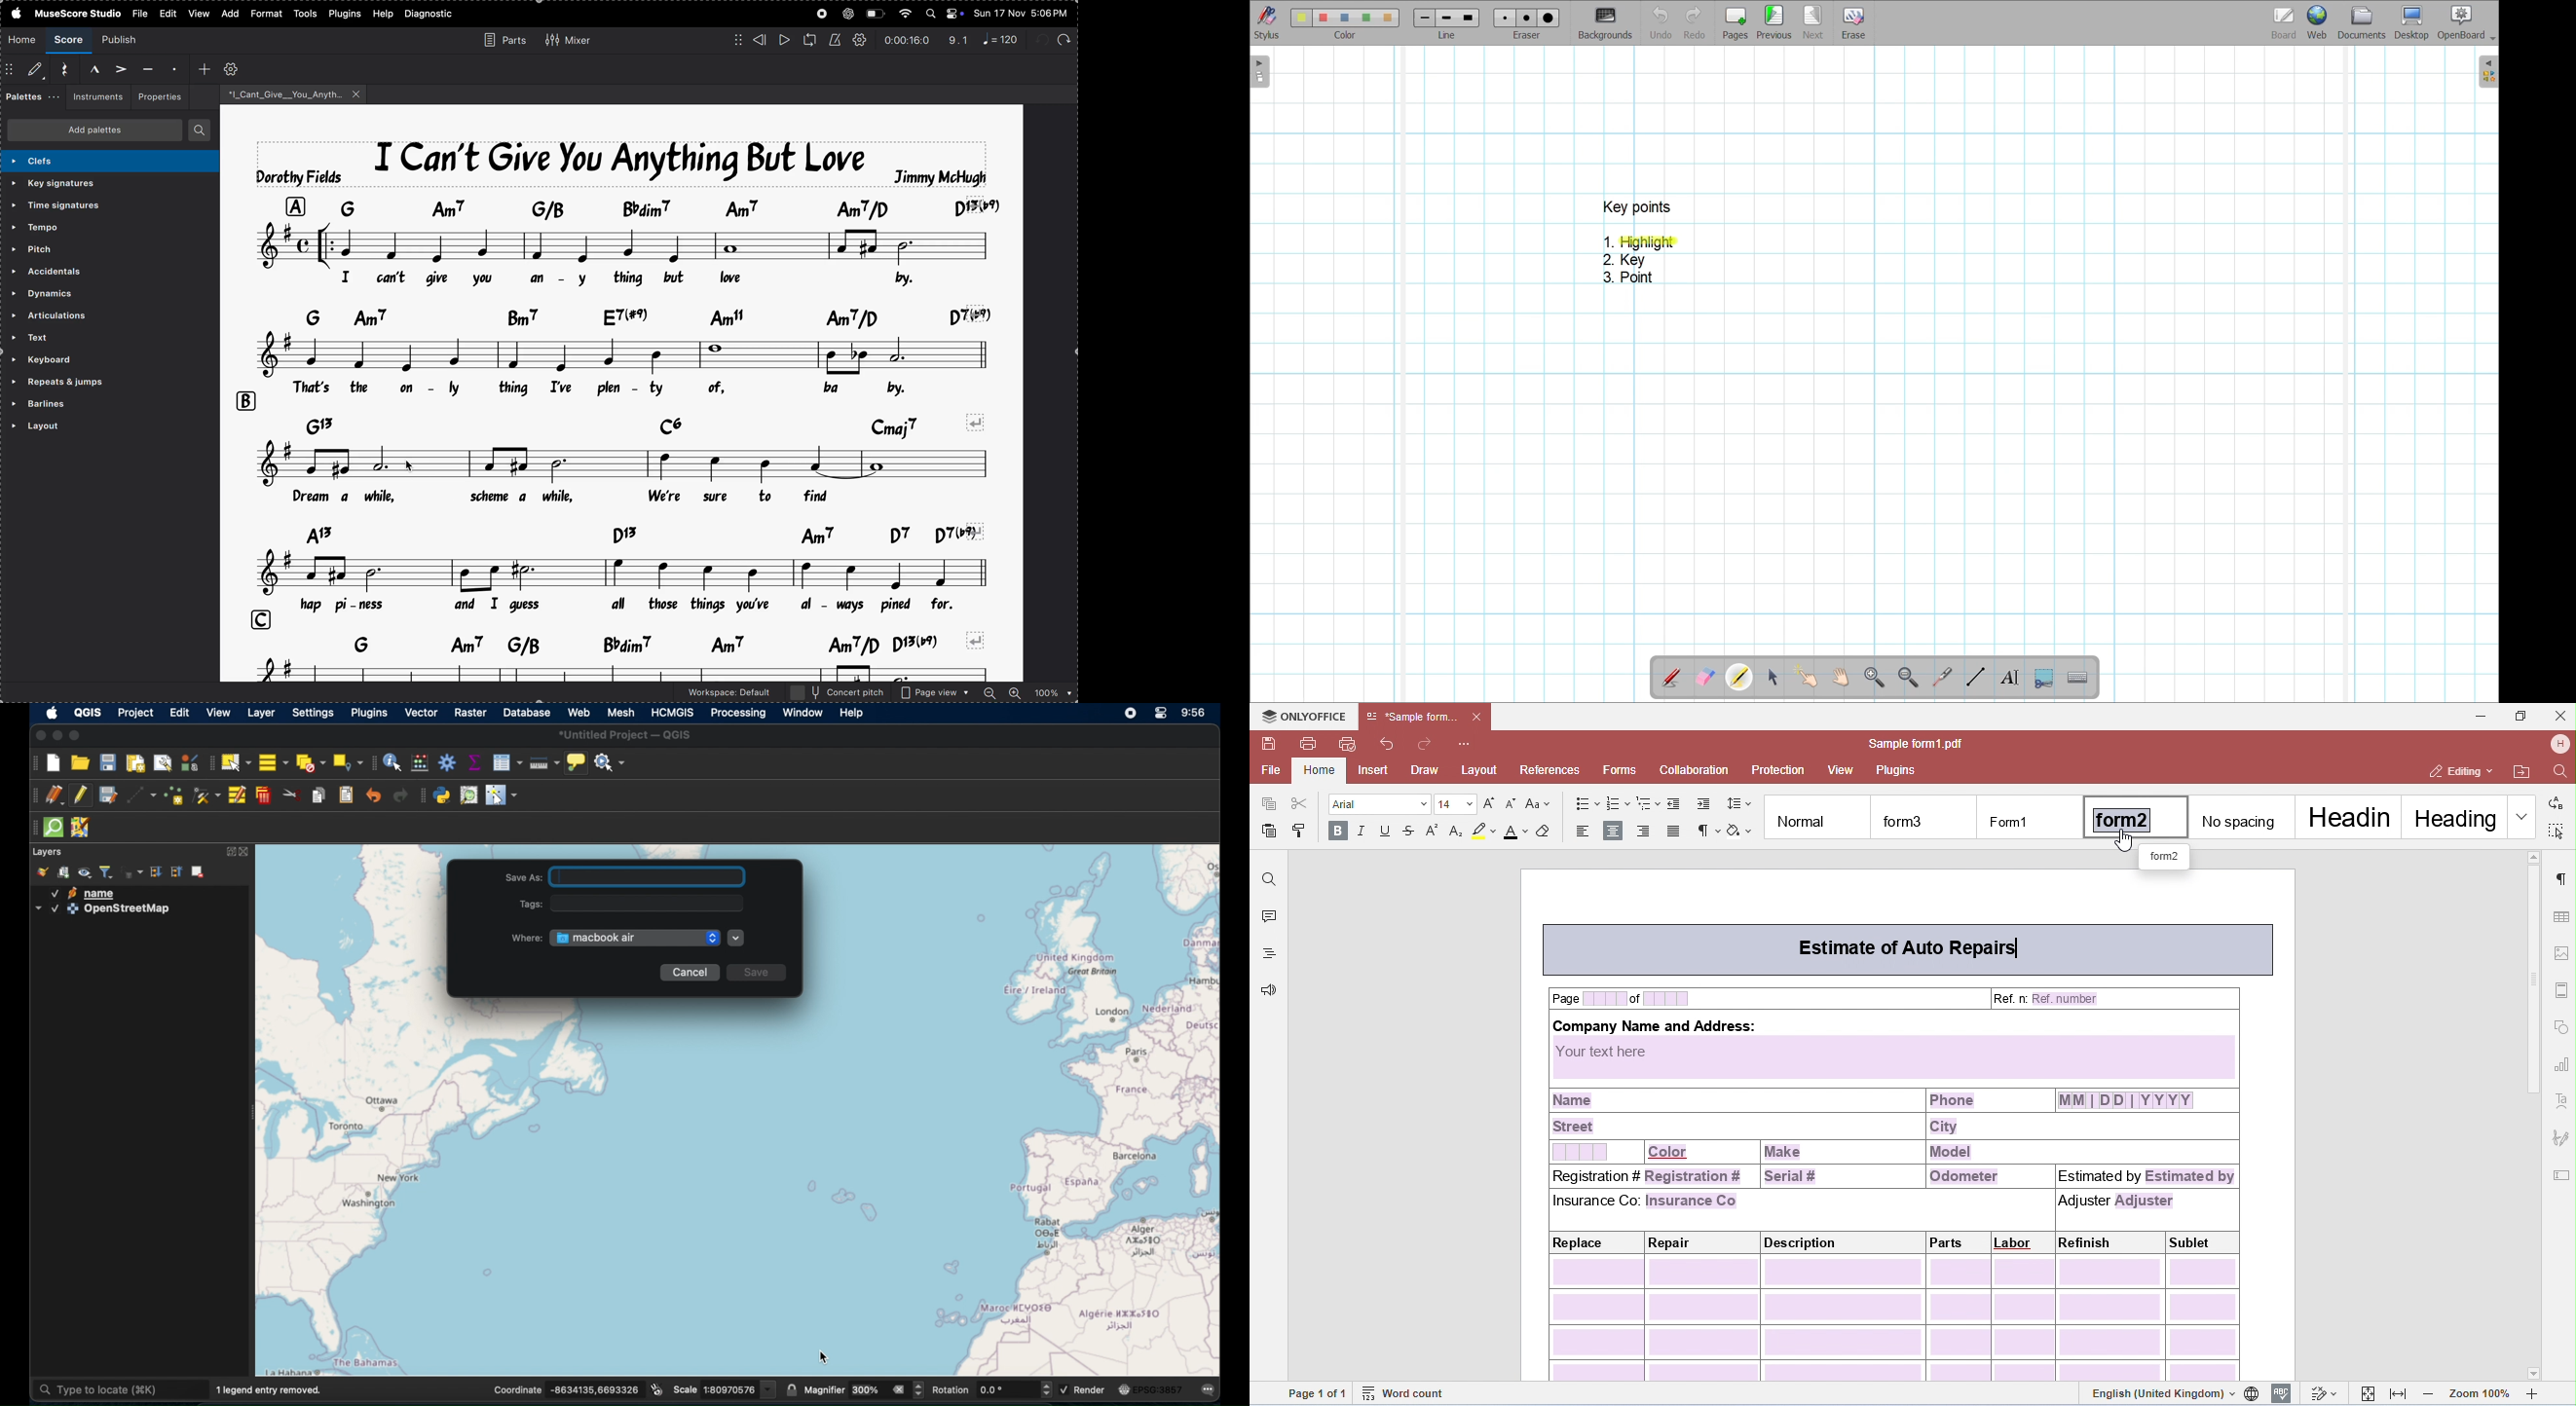  I want to click on plugins, so click(371, 714).